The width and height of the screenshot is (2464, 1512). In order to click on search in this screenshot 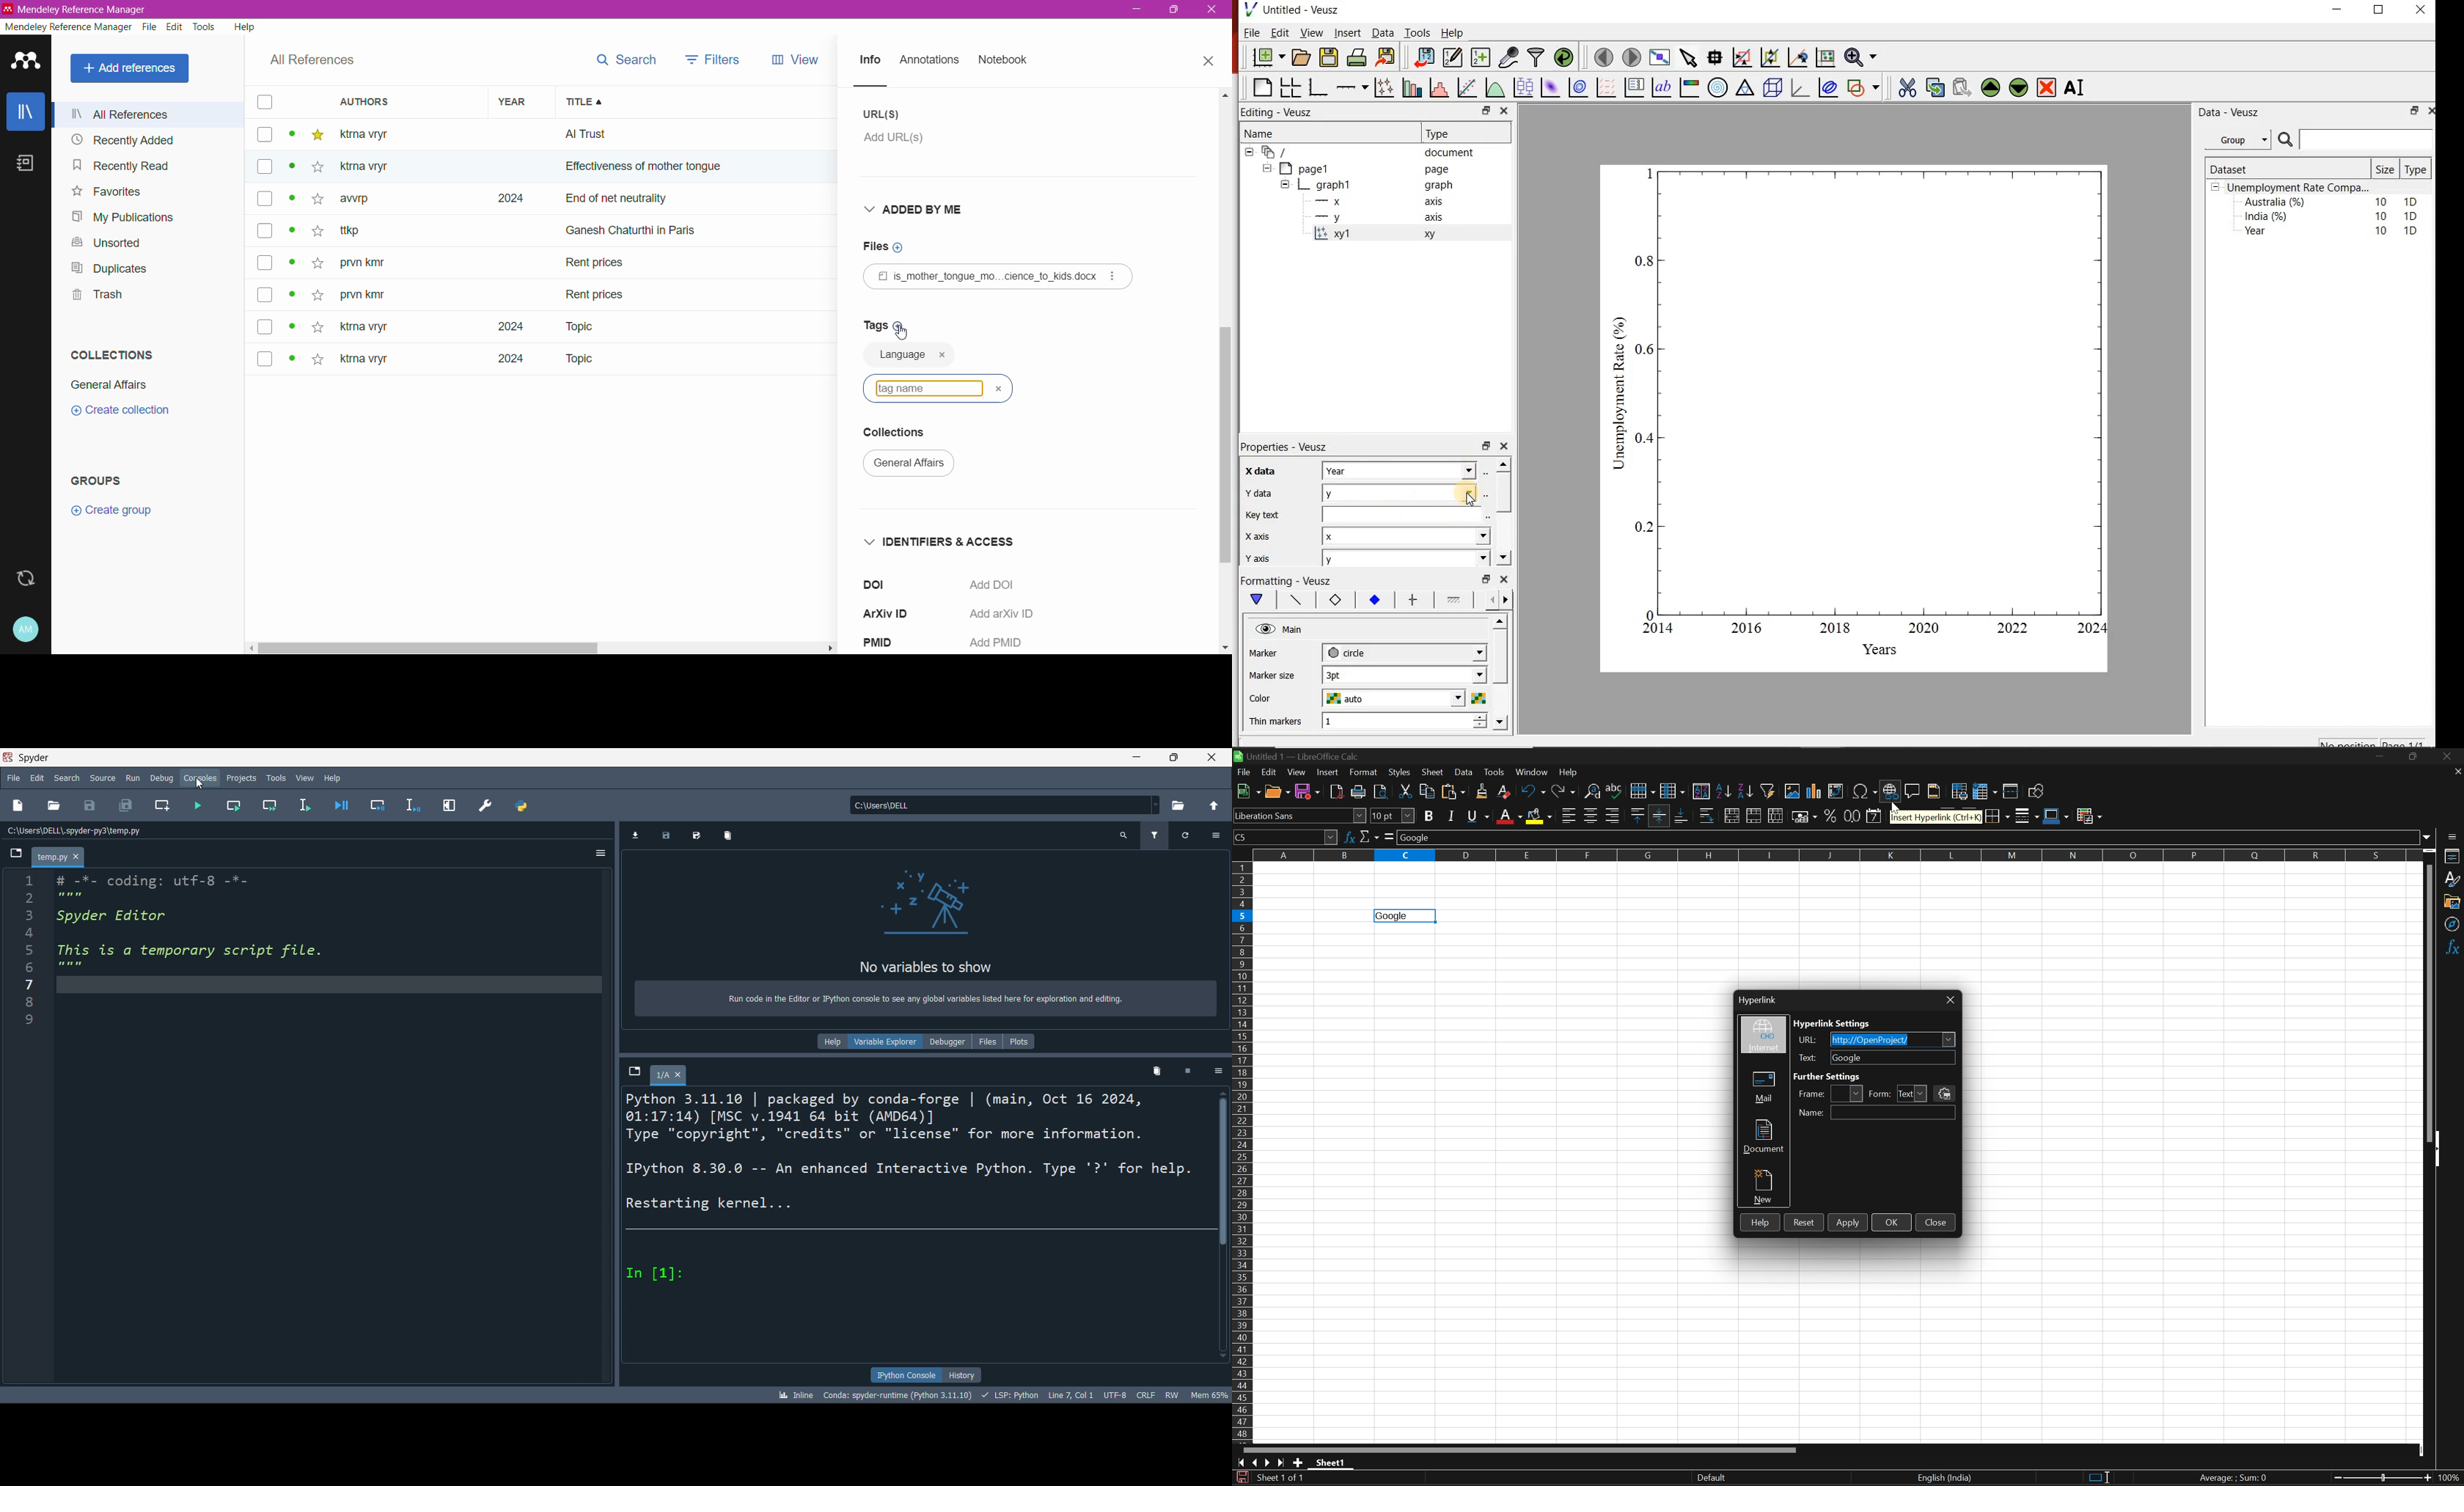, I will do `click(624, 60)`.